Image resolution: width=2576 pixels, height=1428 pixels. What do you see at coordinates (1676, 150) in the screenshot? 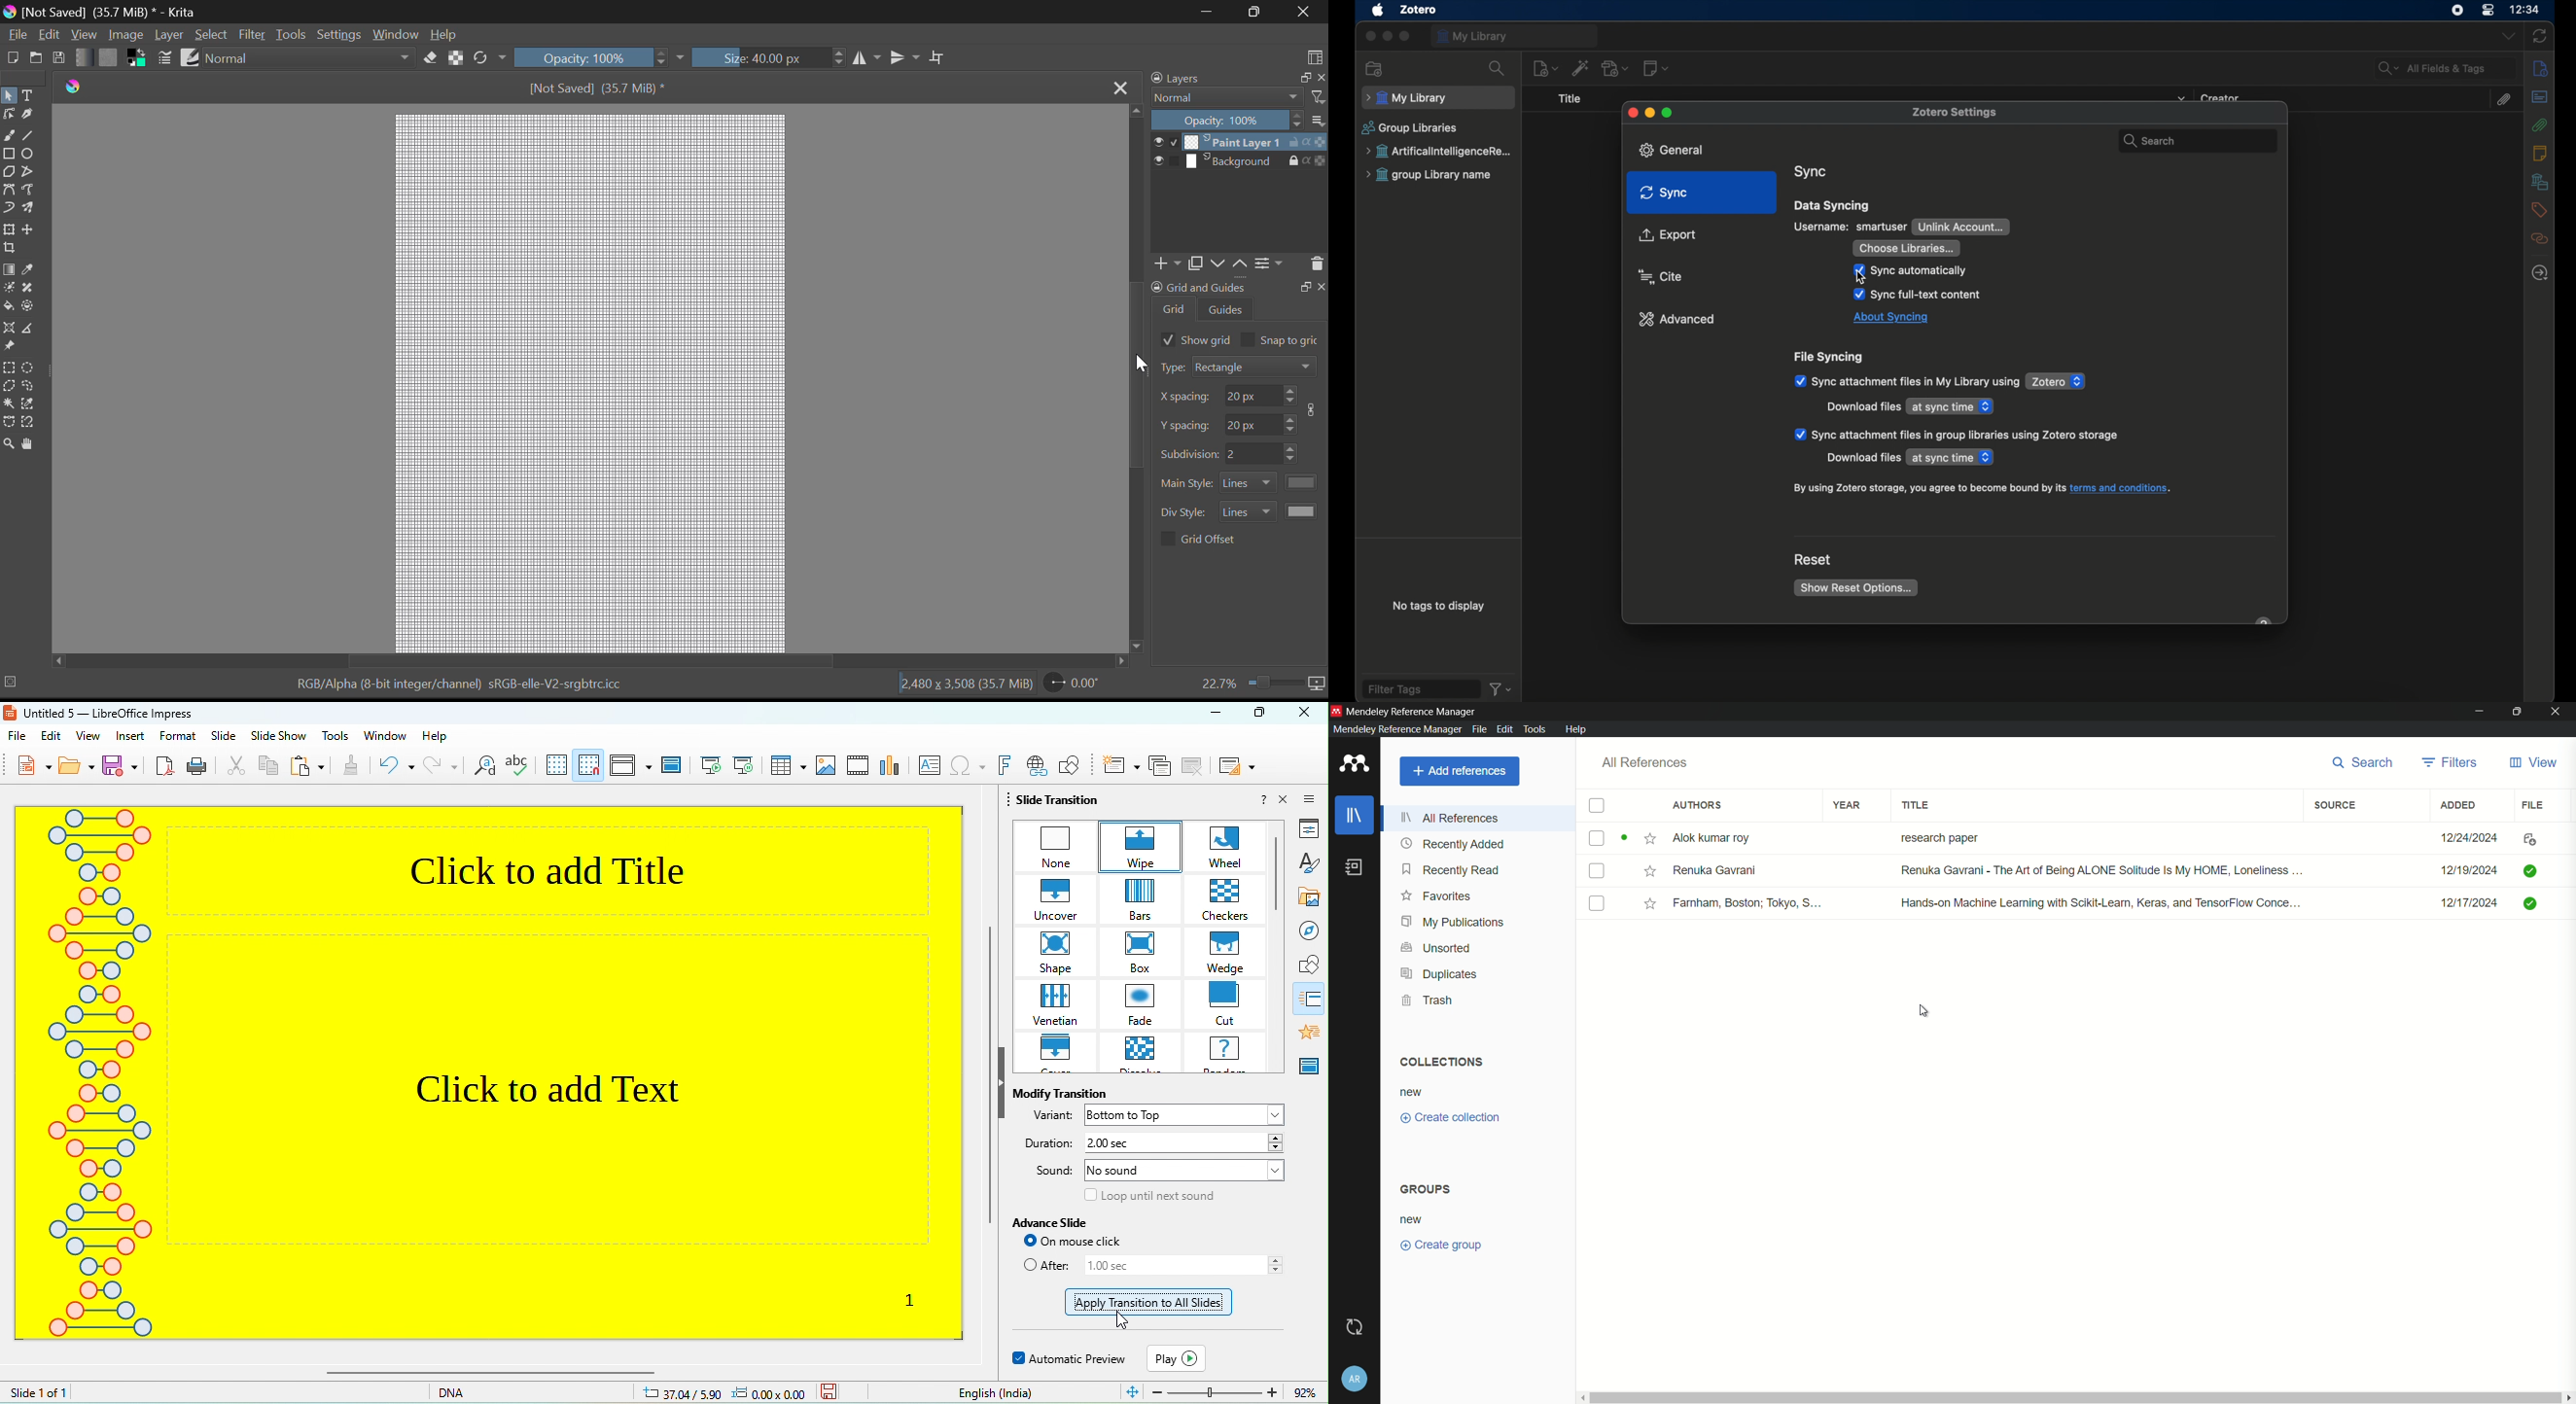
I see `general tab` at bounding box center [1676, 150].